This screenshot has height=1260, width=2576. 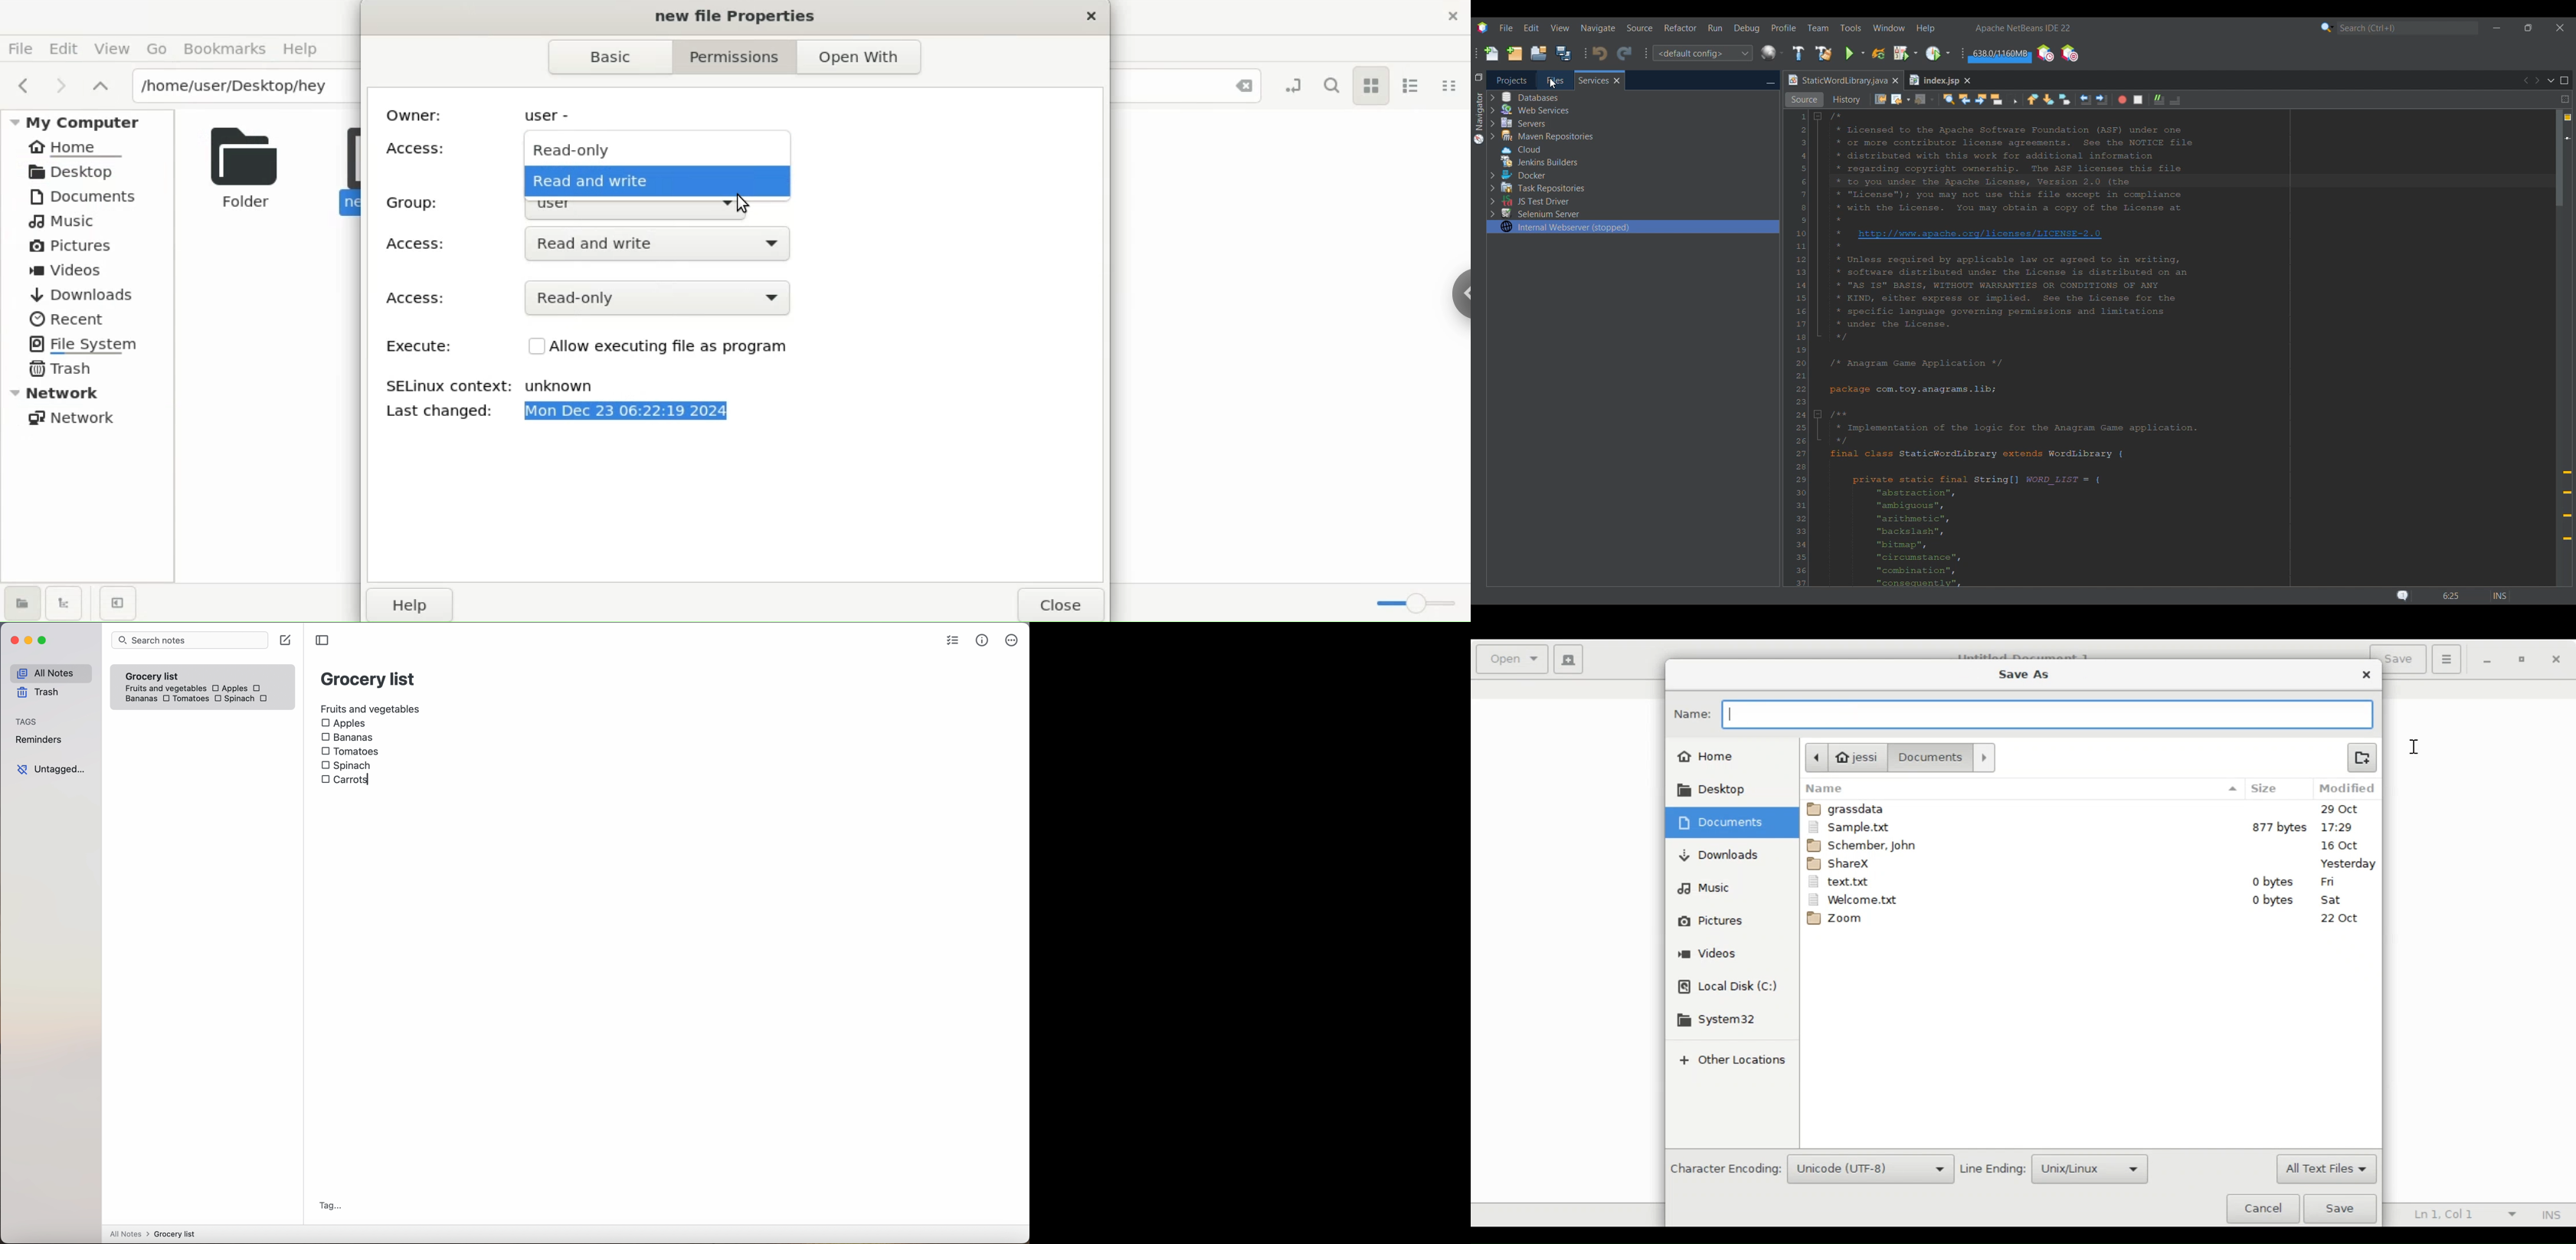 What do you see at coordinates (344, 724) in the screenshot?
I see `Apples checkbox` at bounding box center [344, 724].